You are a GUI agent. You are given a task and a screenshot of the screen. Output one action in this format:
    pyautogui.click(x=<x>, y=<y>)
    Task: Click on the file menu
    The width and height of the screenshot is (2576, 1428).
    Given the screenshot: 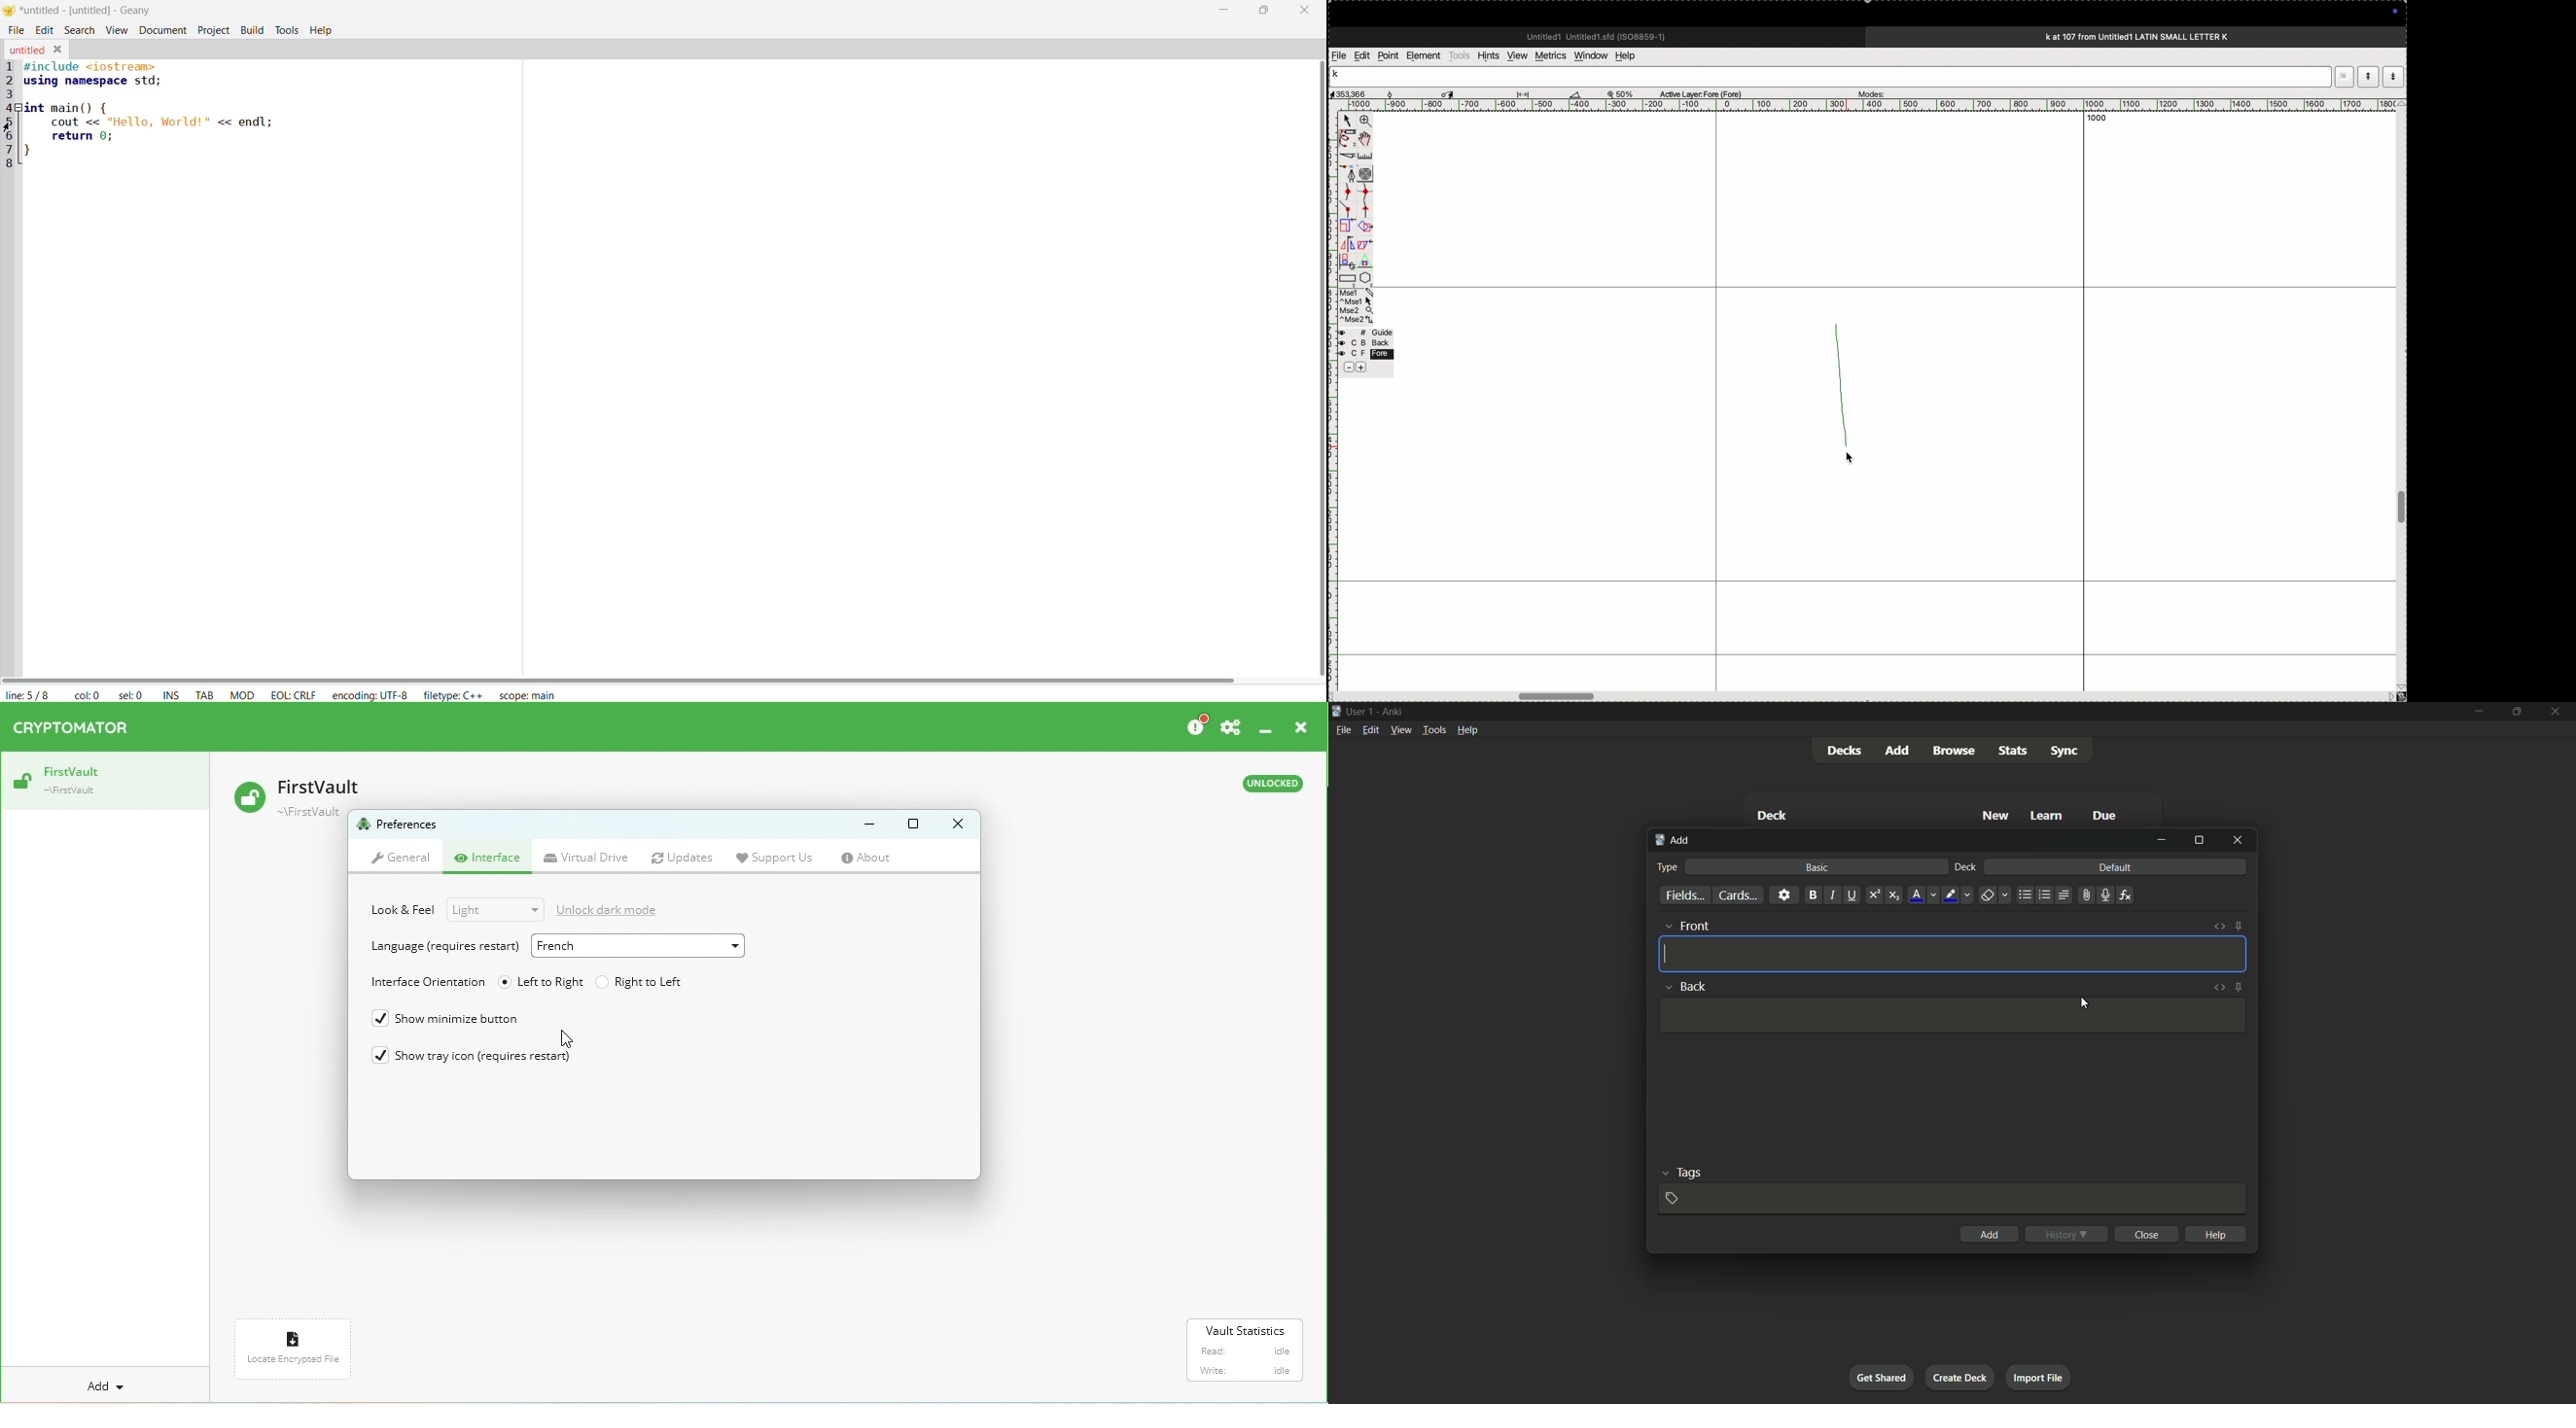 What is the action you would take?
    pyautogui.click(x=1344, y=730)
    